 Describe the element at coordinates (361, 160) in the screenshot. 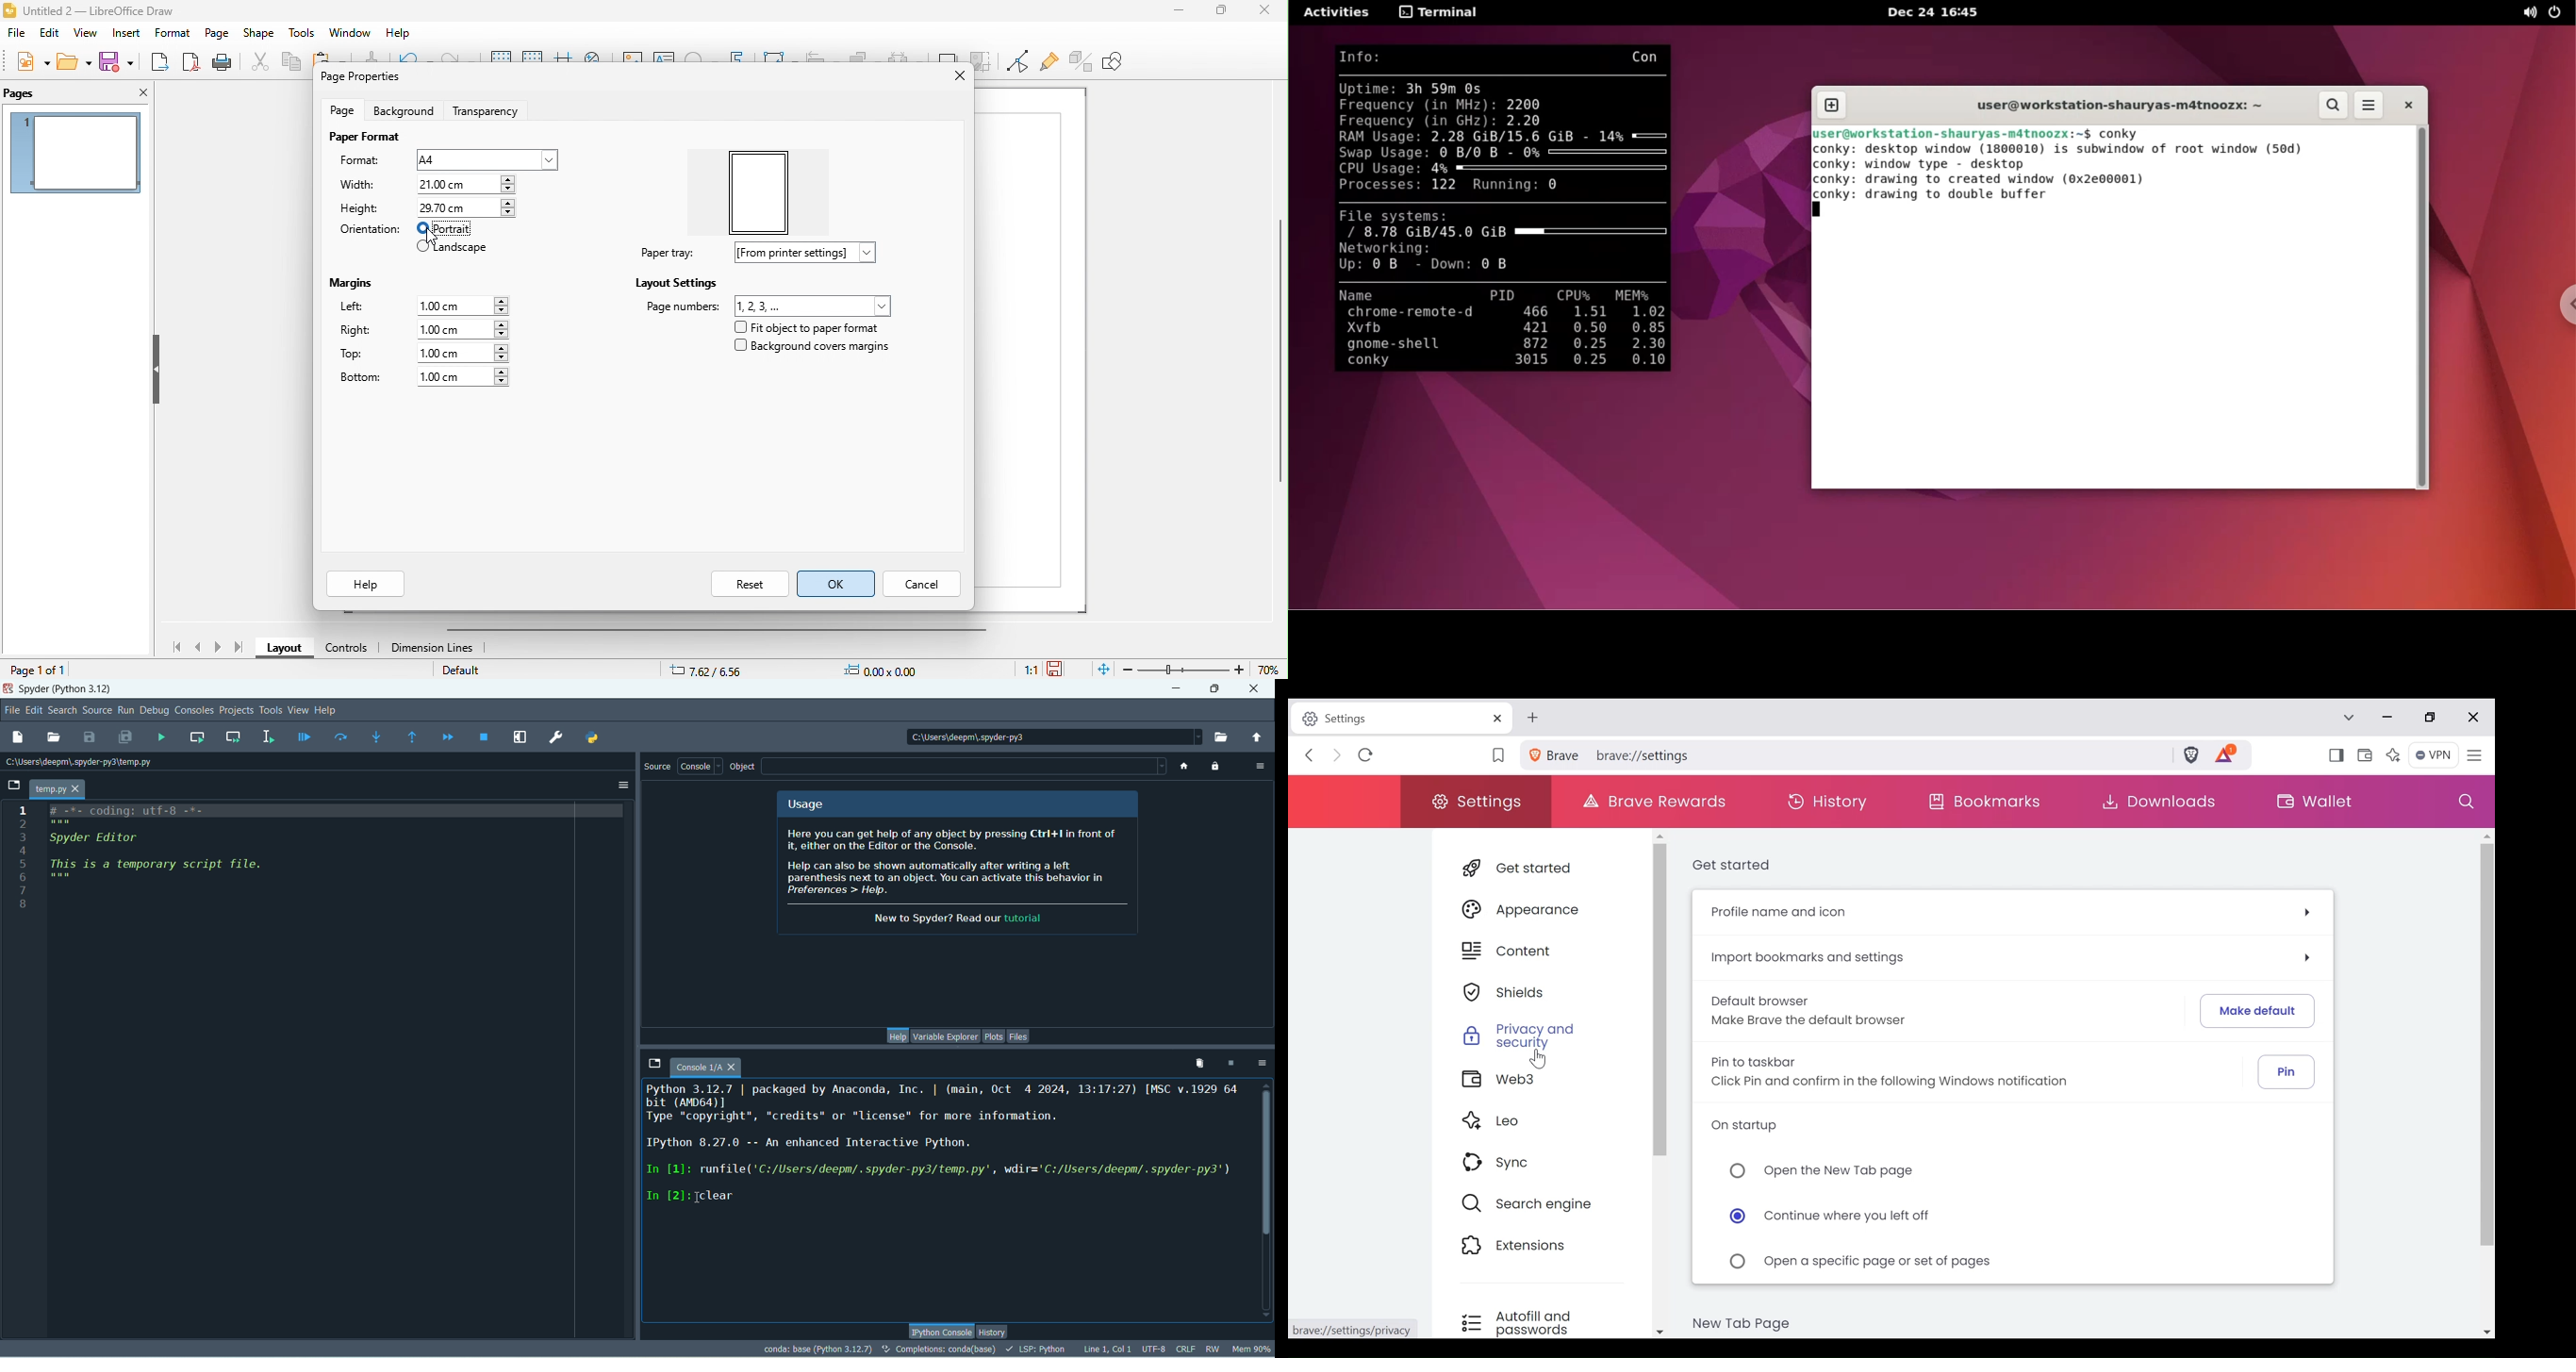

I see `format` at that location.